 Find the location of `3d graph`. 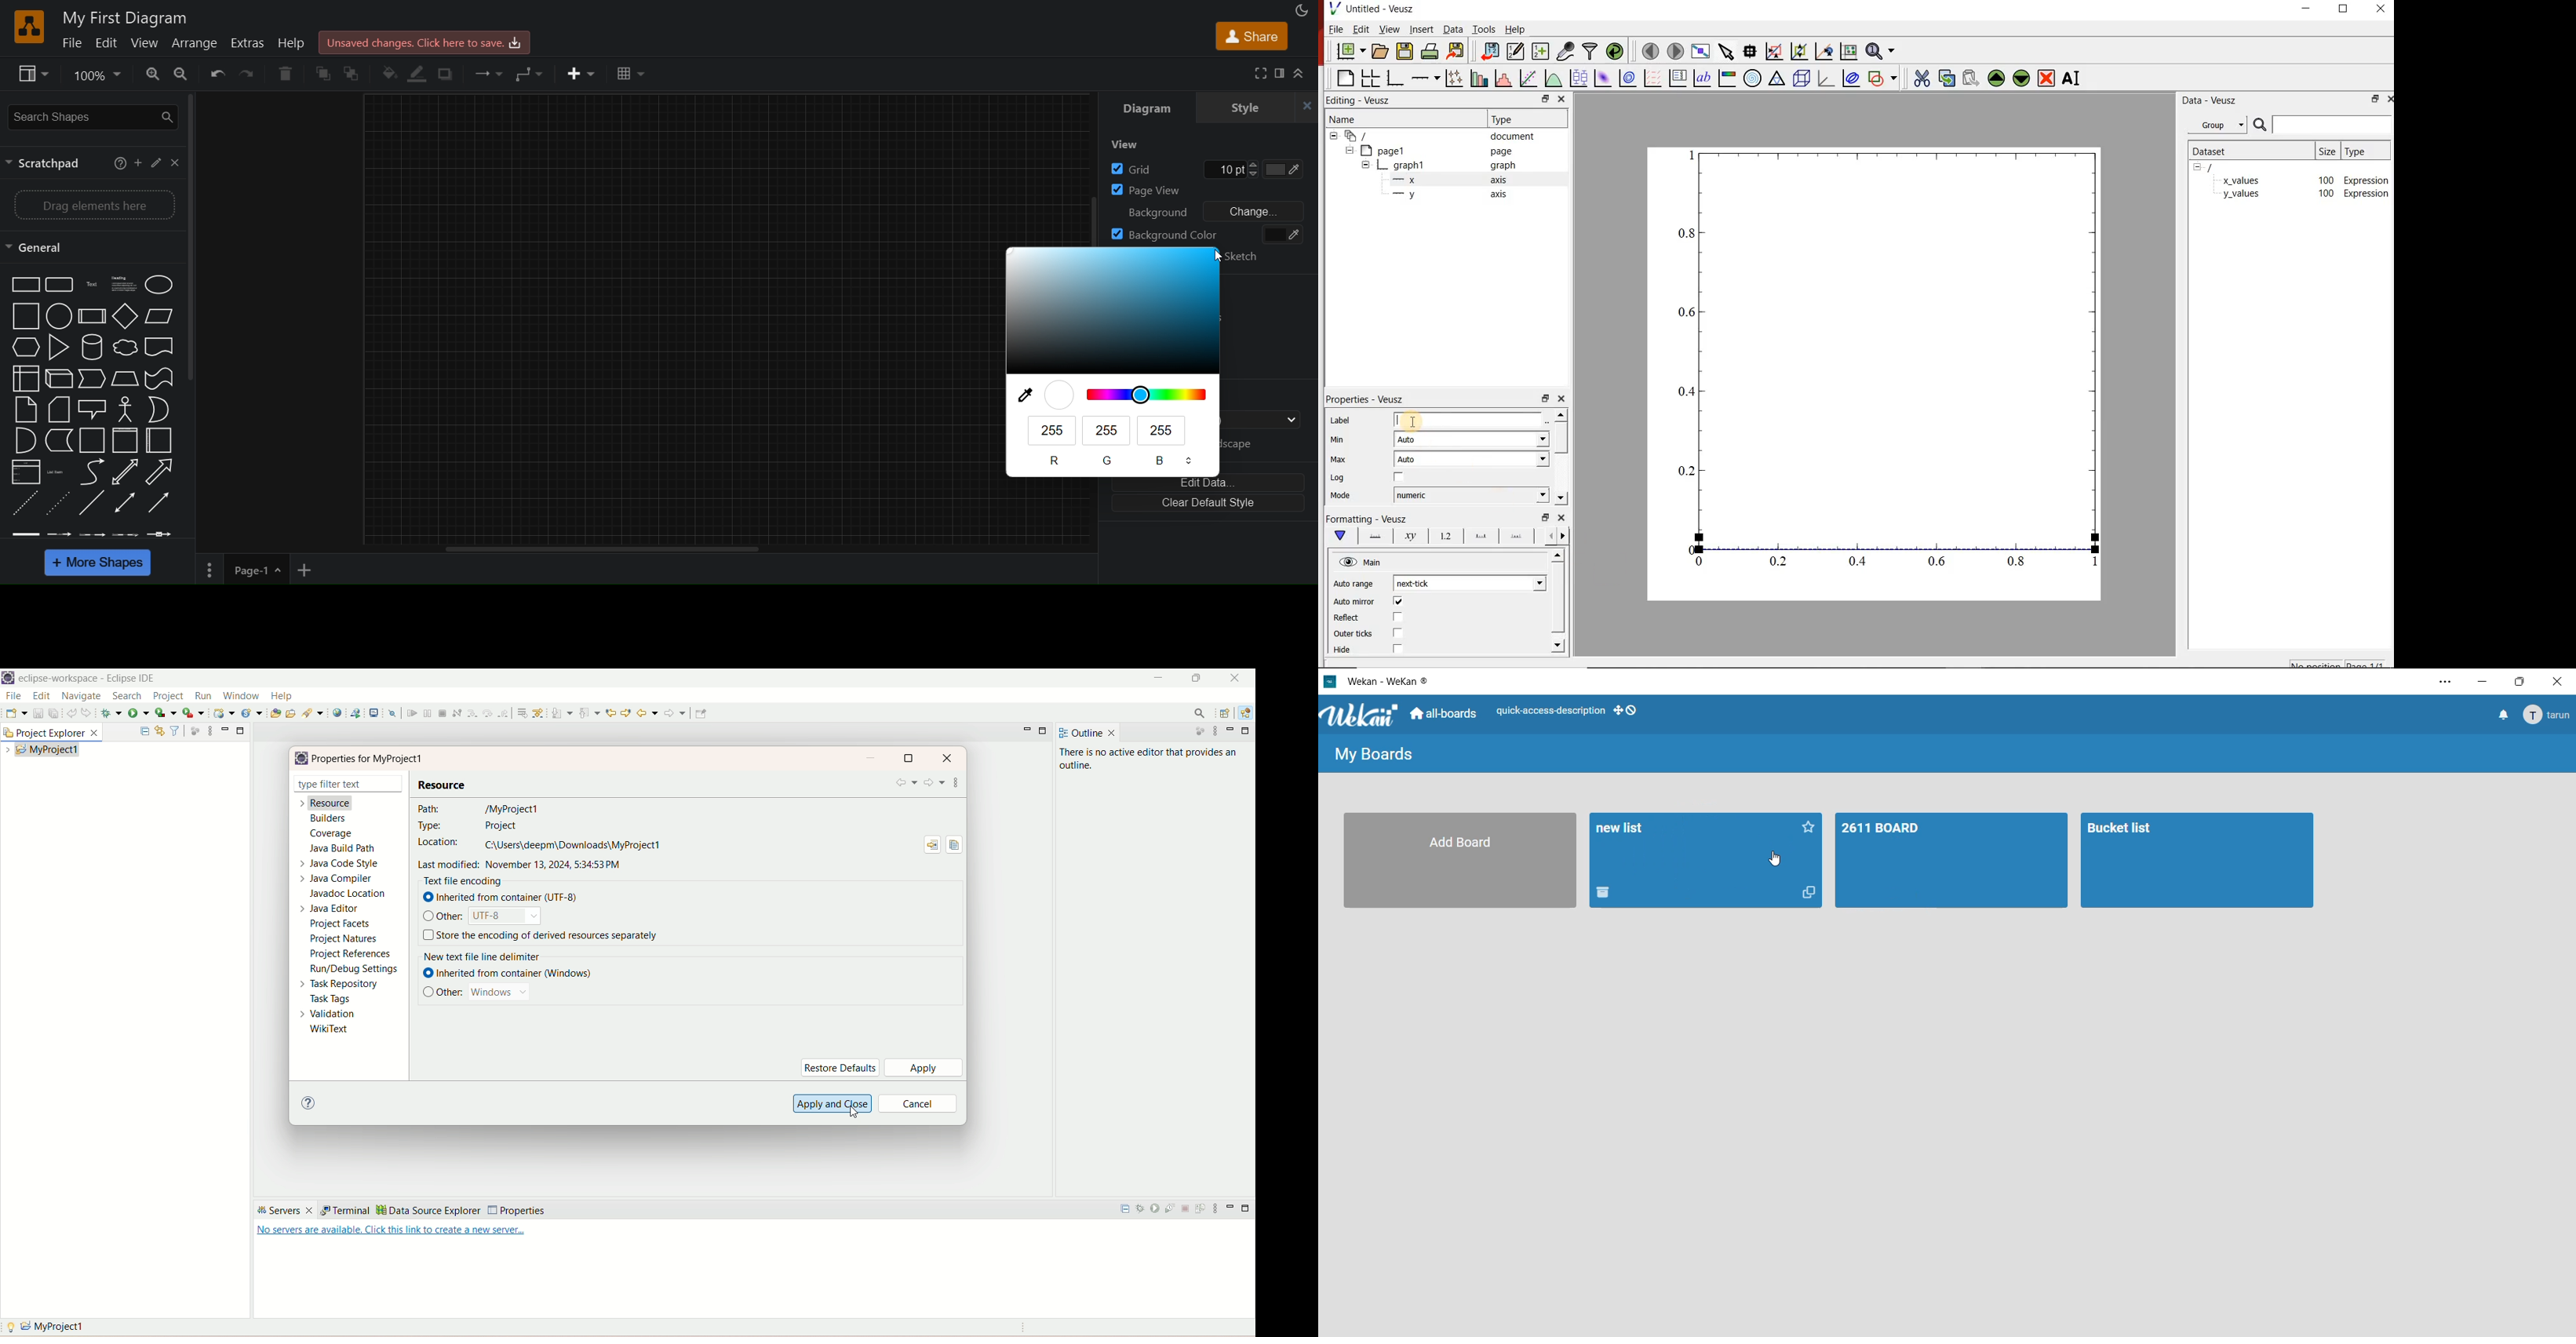

3d graph is located at coordinates (1827, 80).